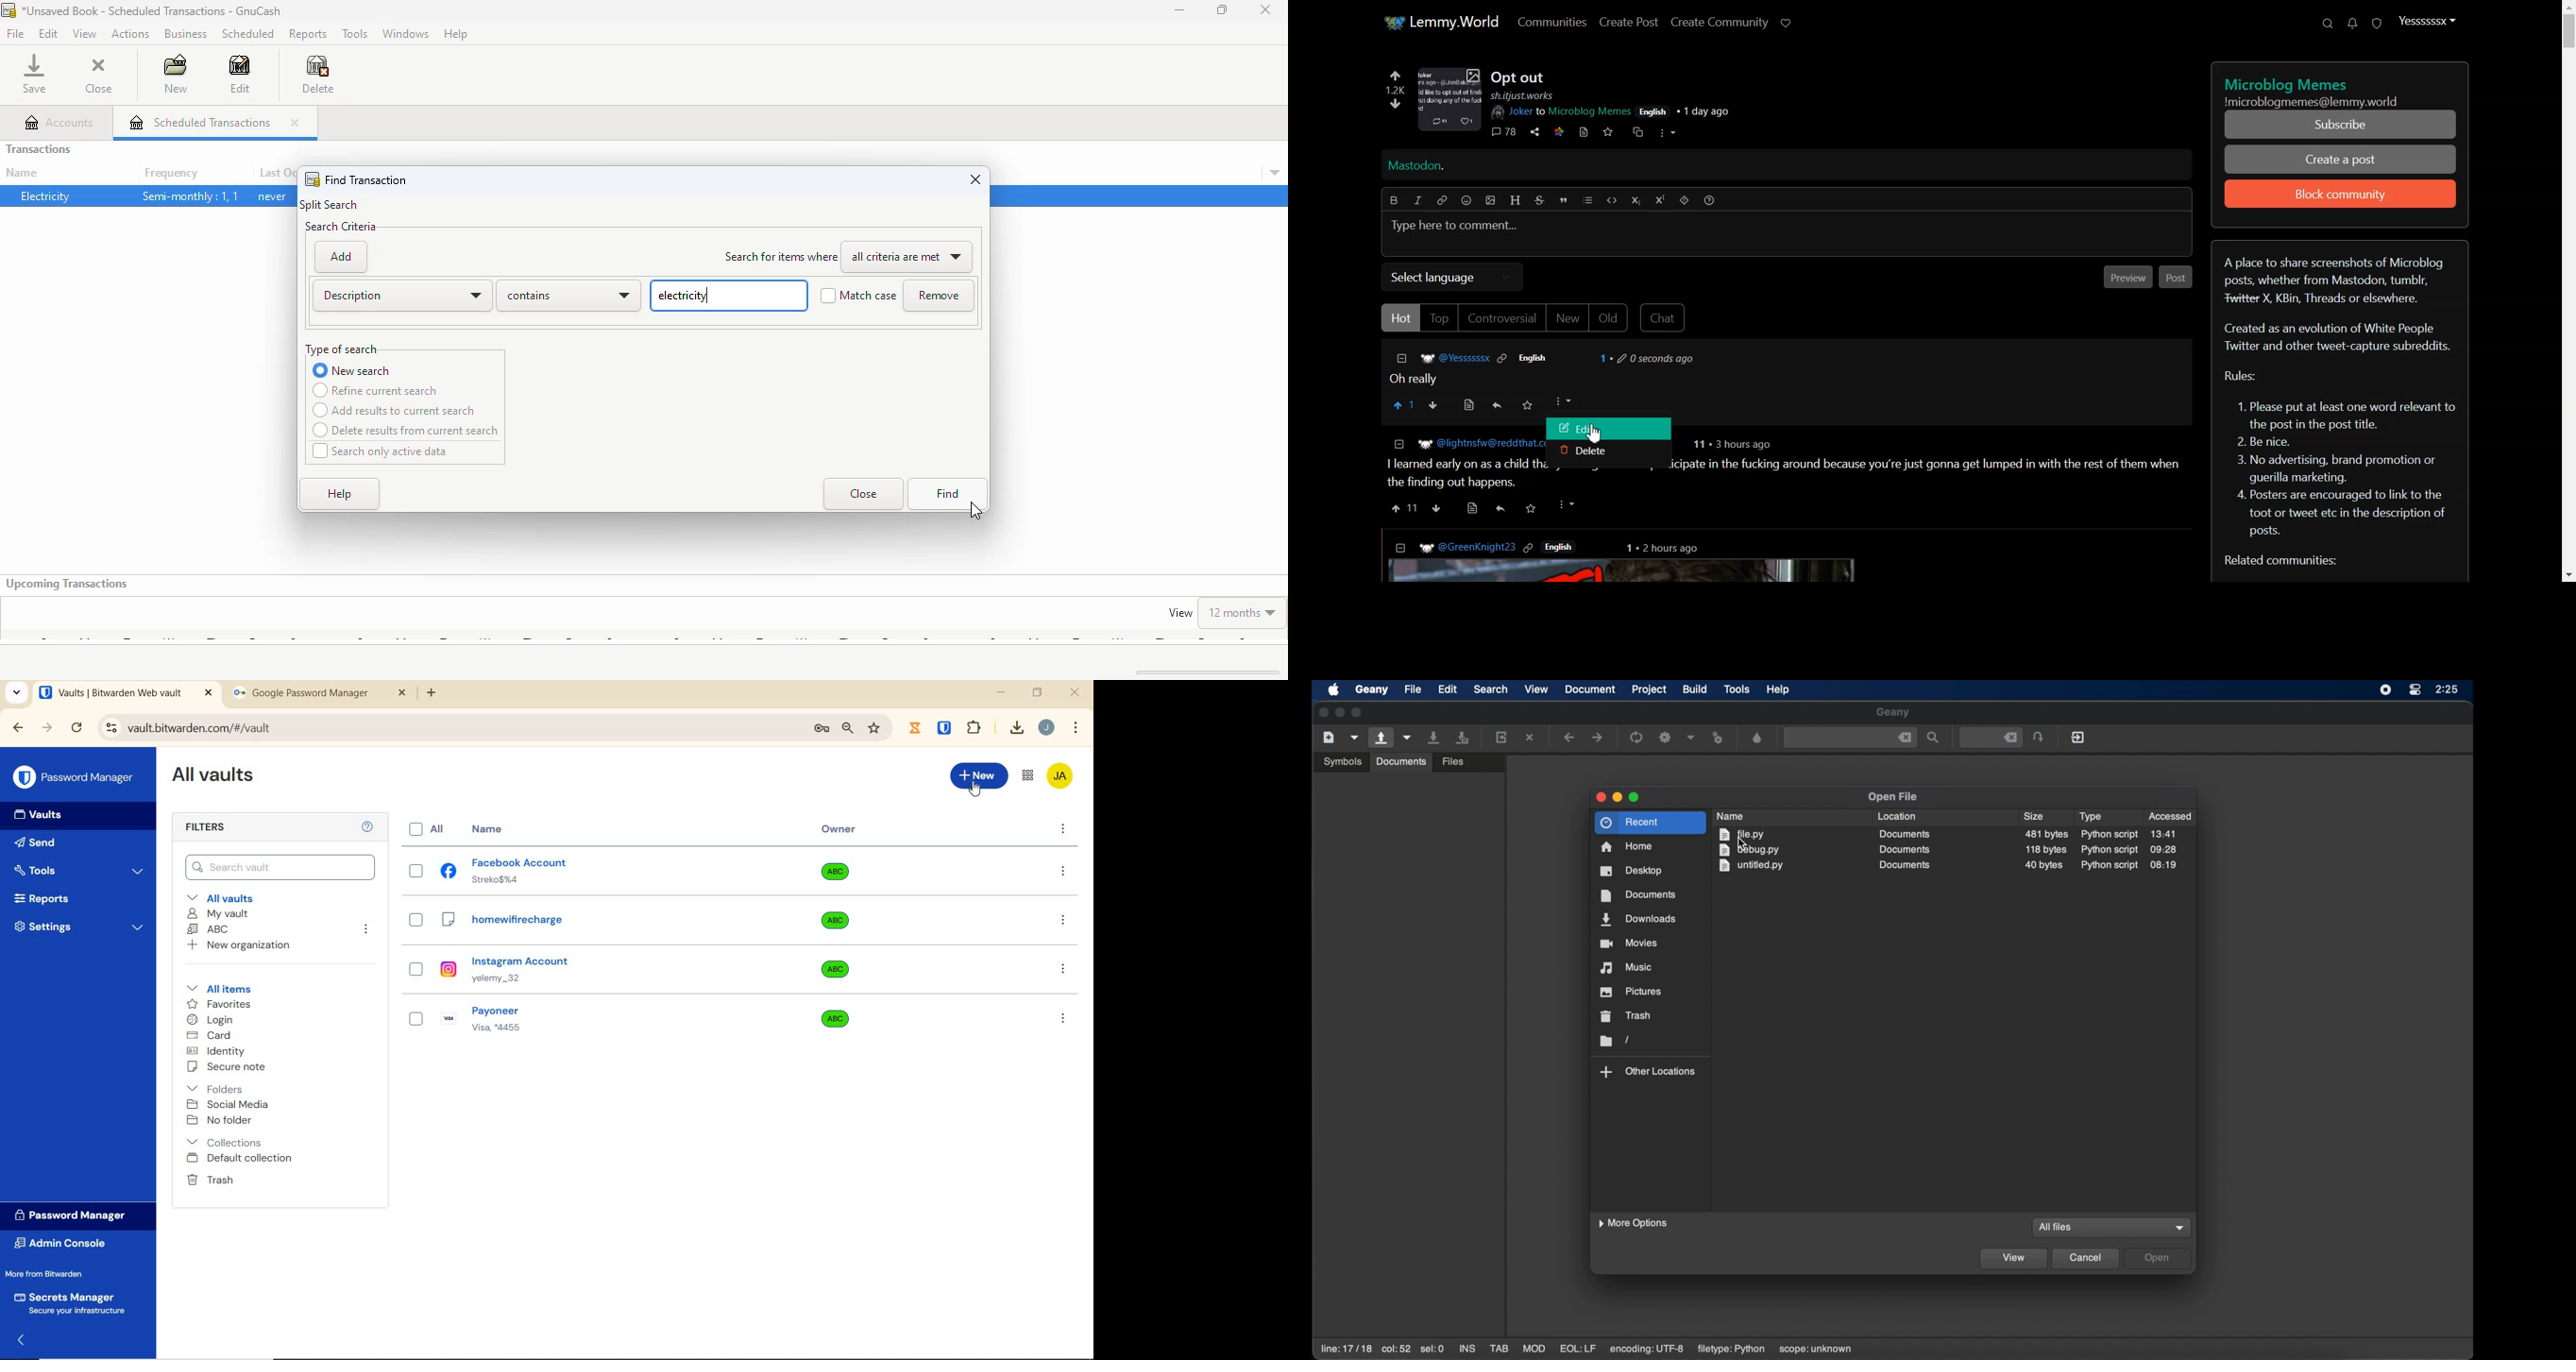  Describe the element at coordinates (208, 1036) in the screenshot. I see `card` at that location.